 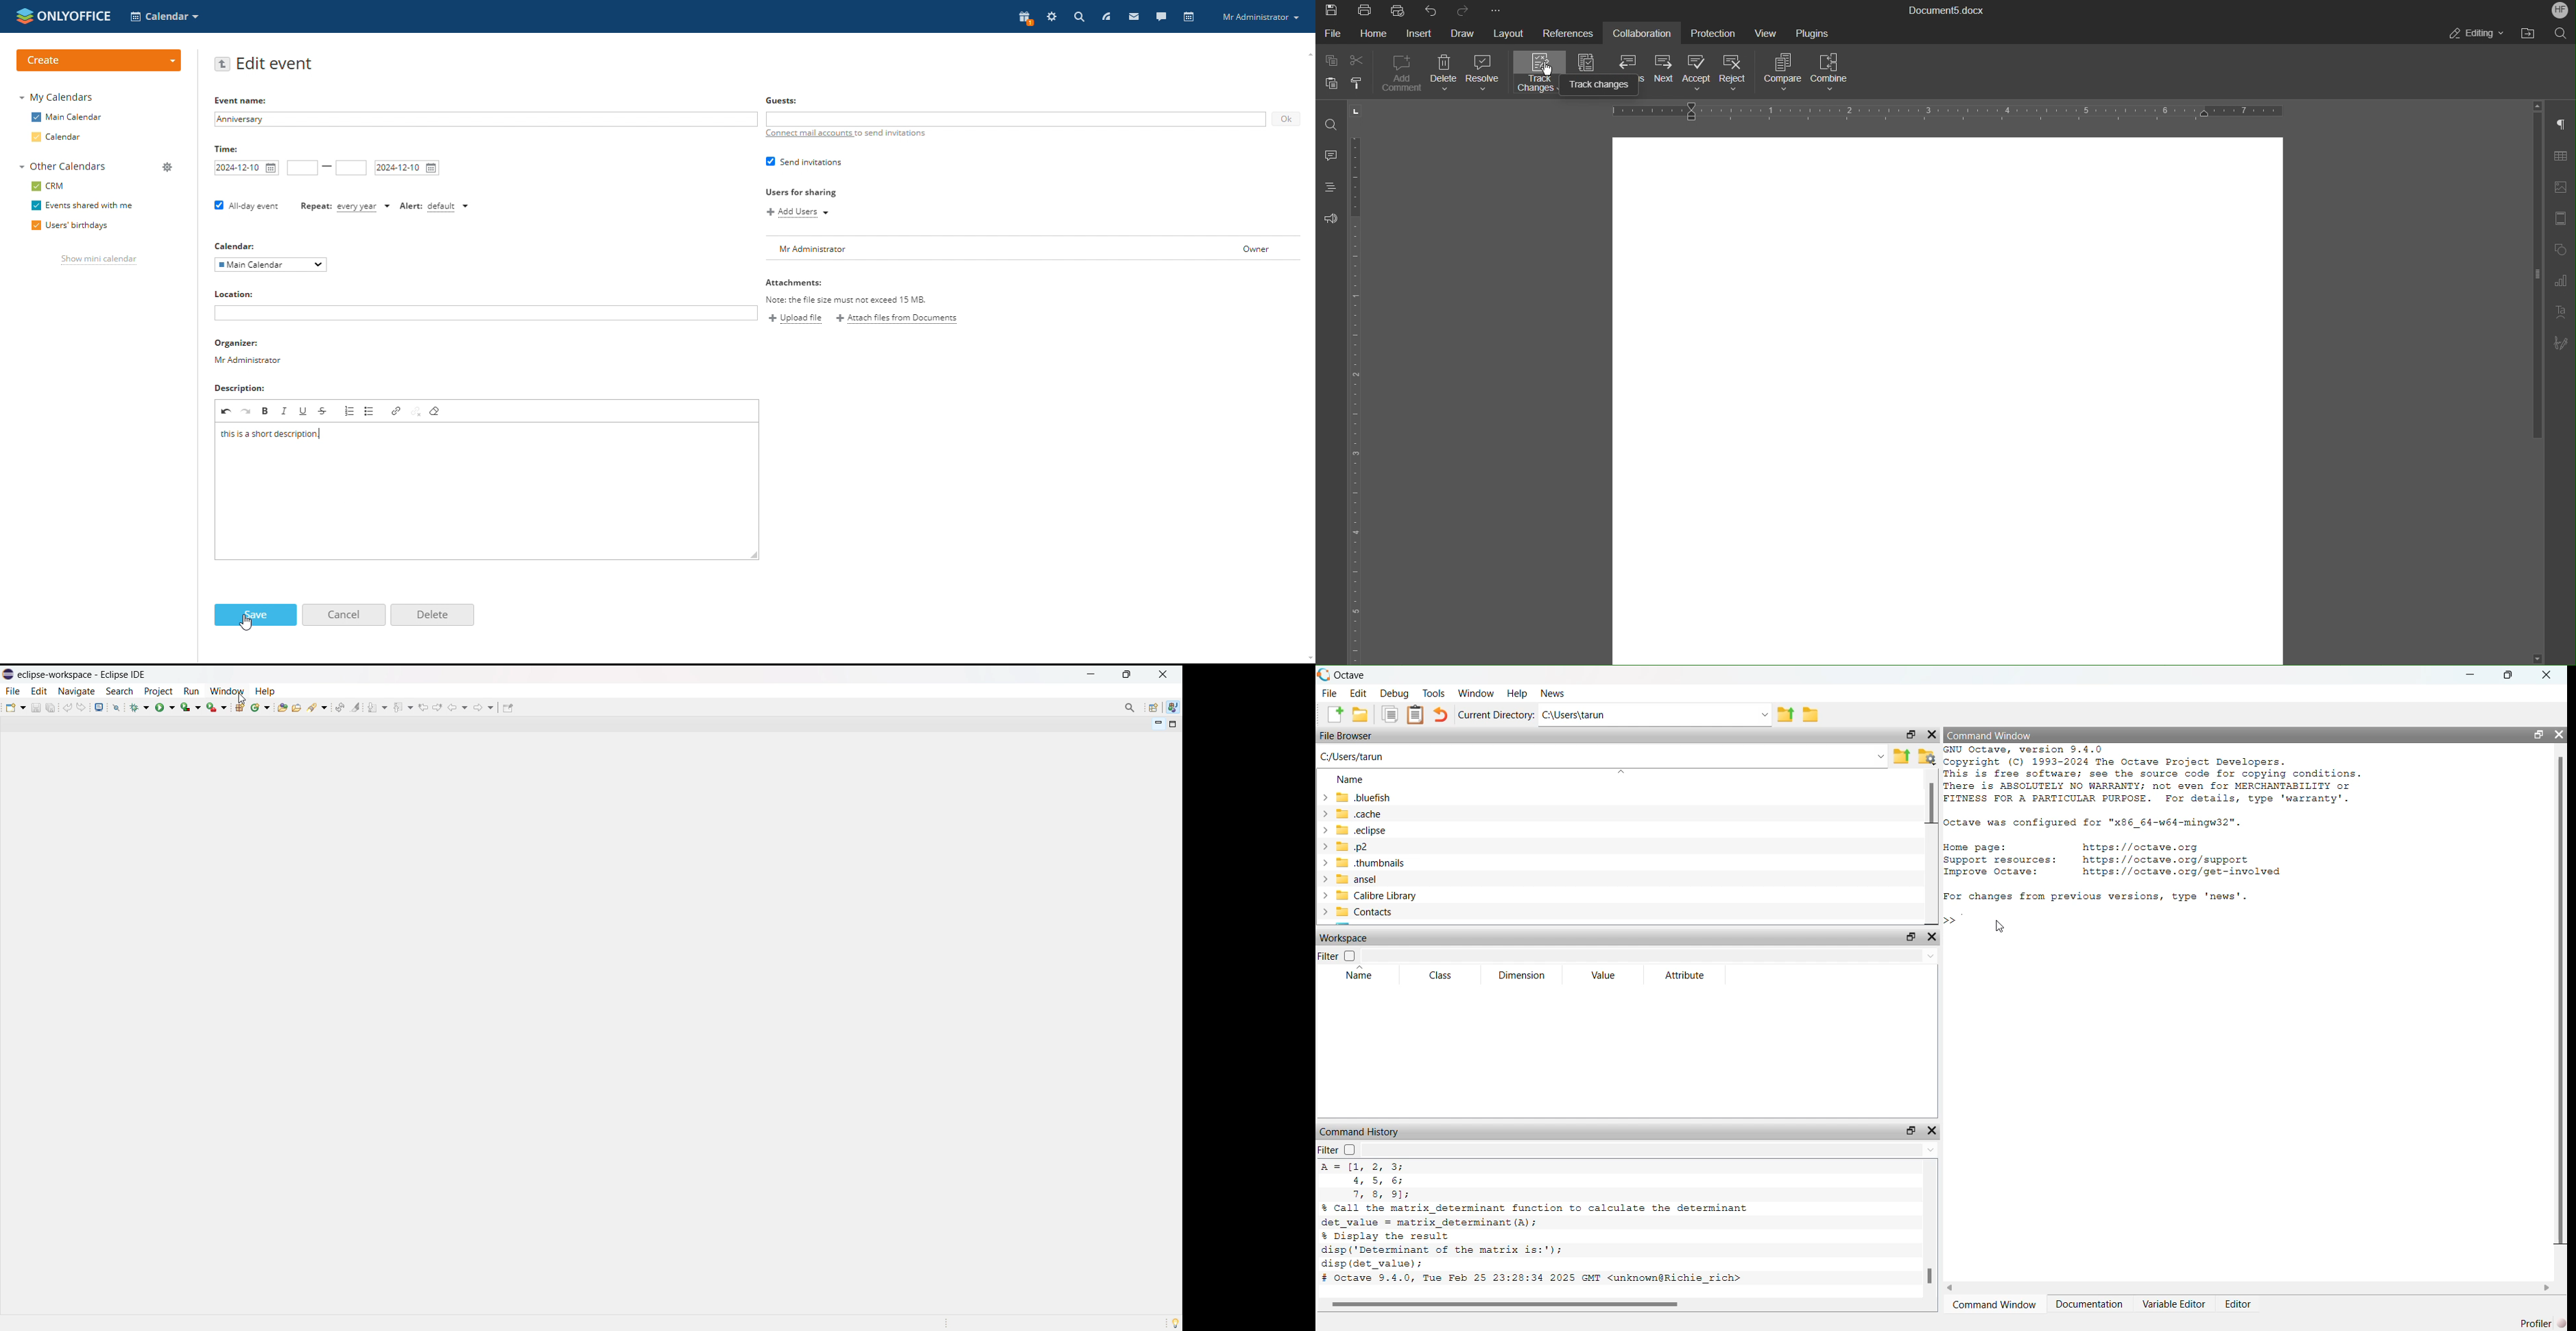 I want to click on Home, so click(x=1379, y=35).